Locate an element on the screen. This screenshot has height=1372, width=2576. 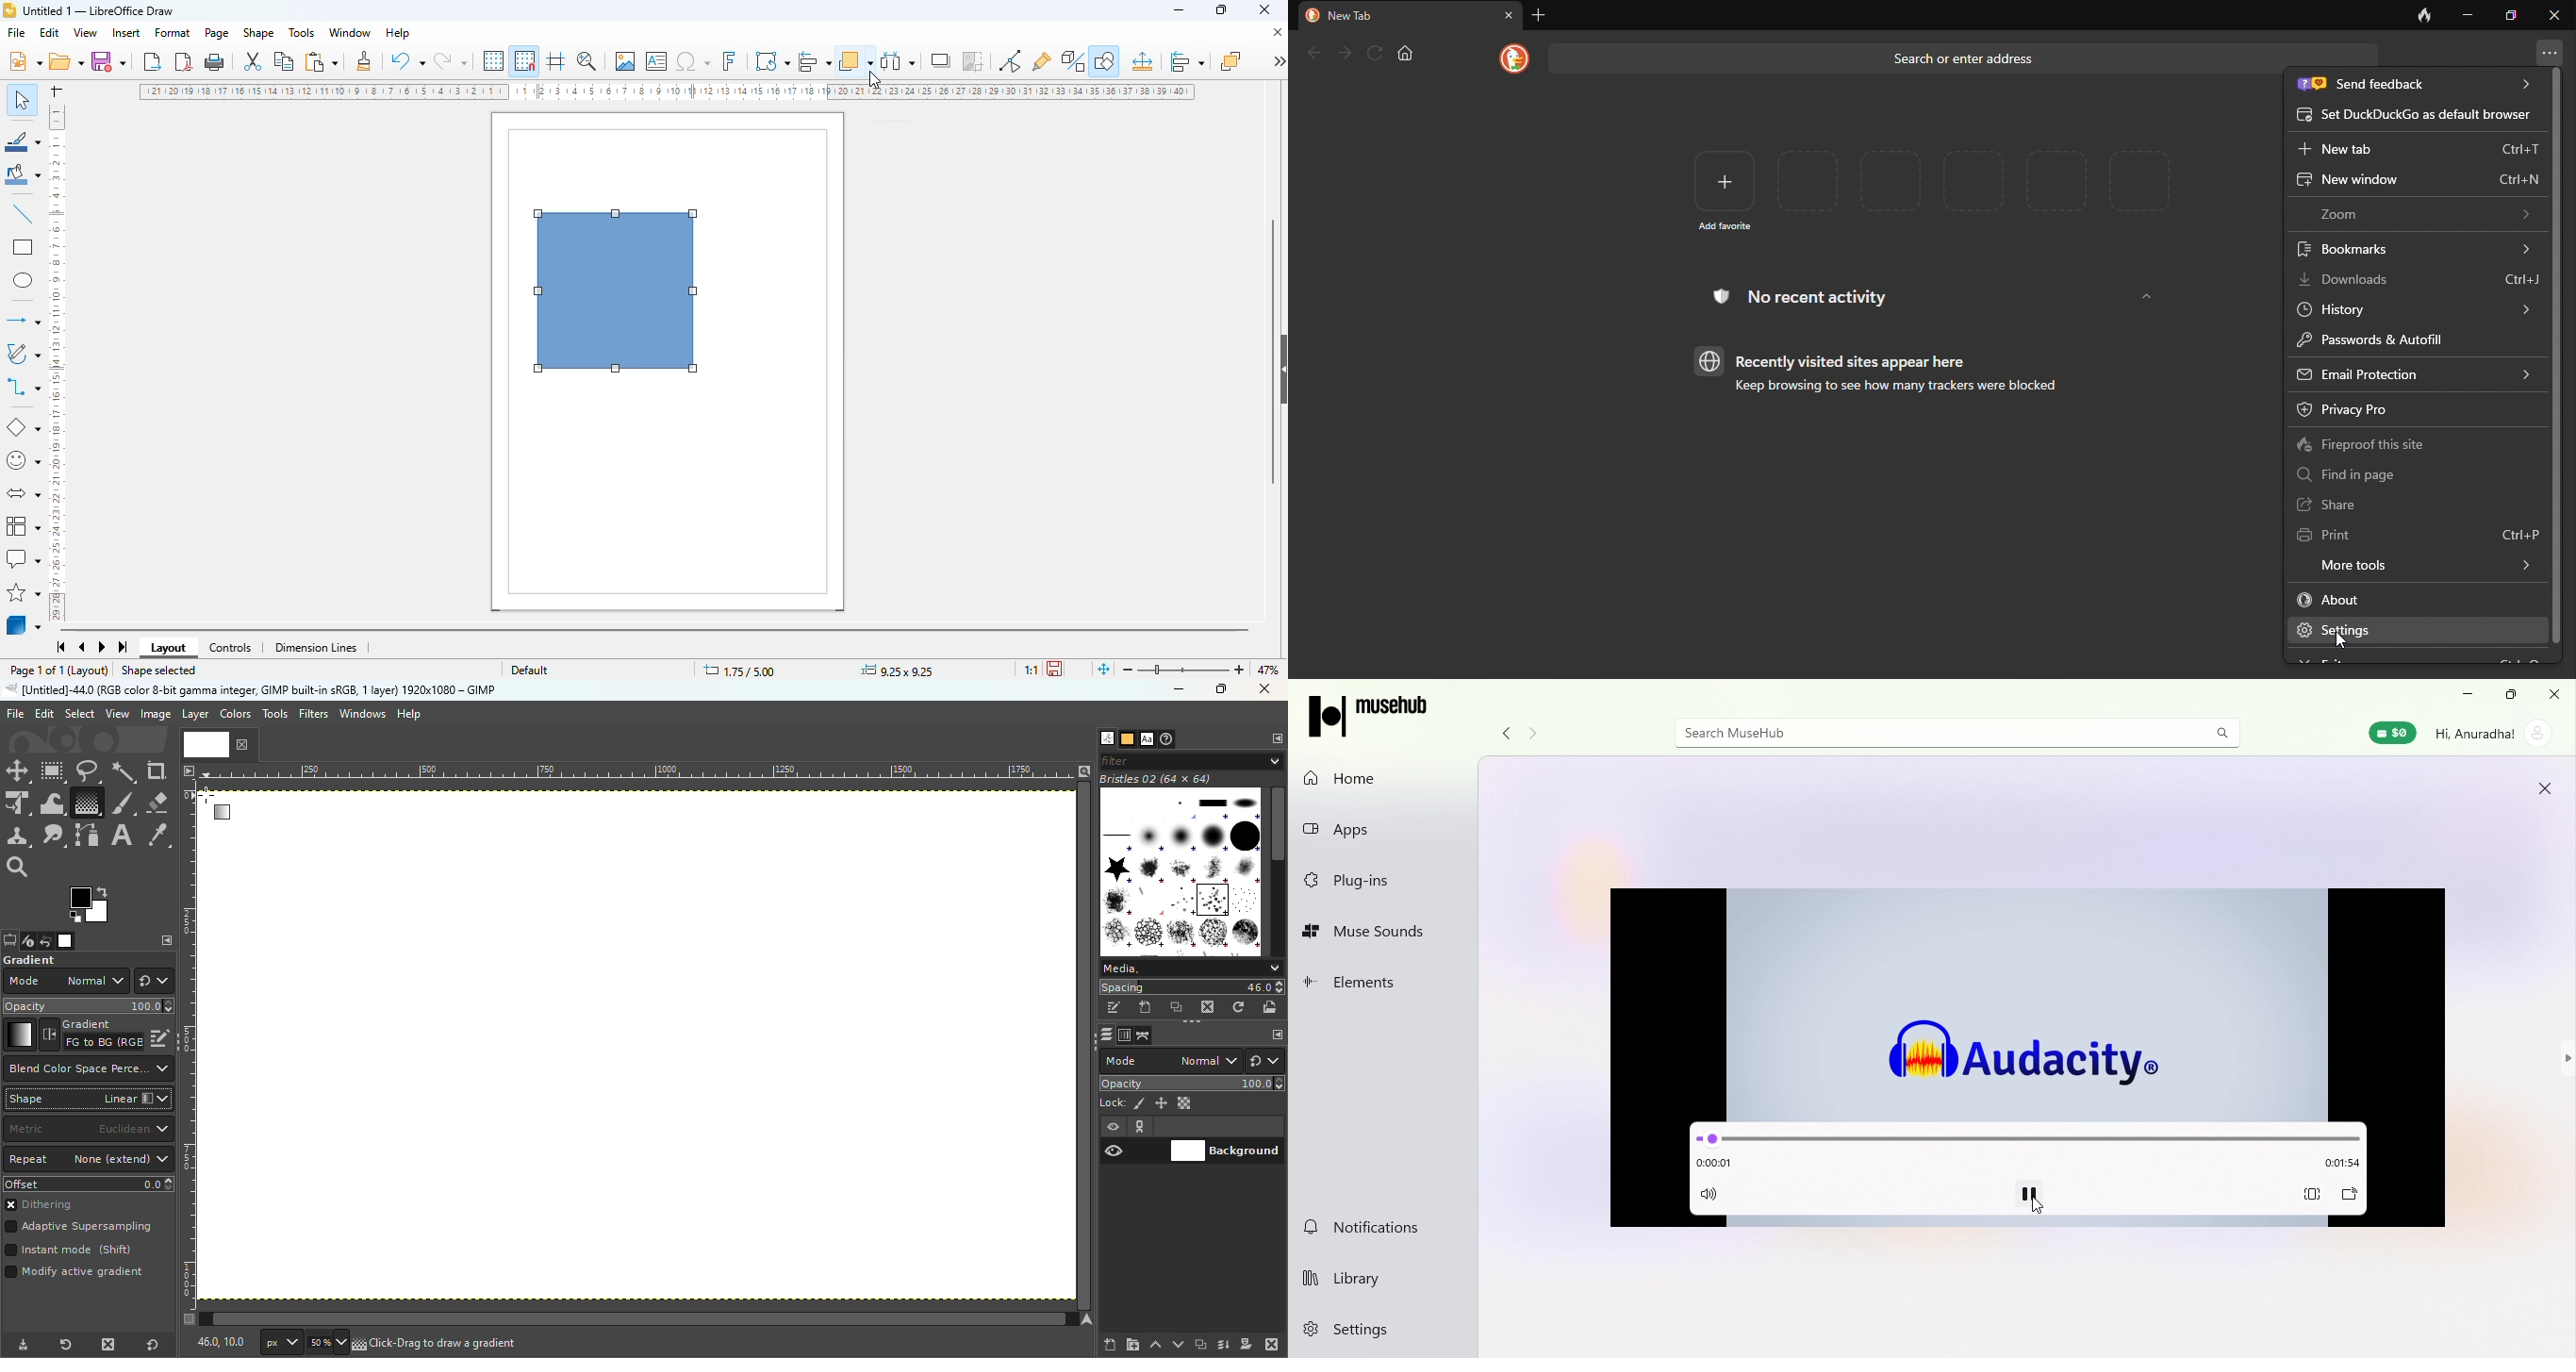
help is located at coordinates (399, 33).